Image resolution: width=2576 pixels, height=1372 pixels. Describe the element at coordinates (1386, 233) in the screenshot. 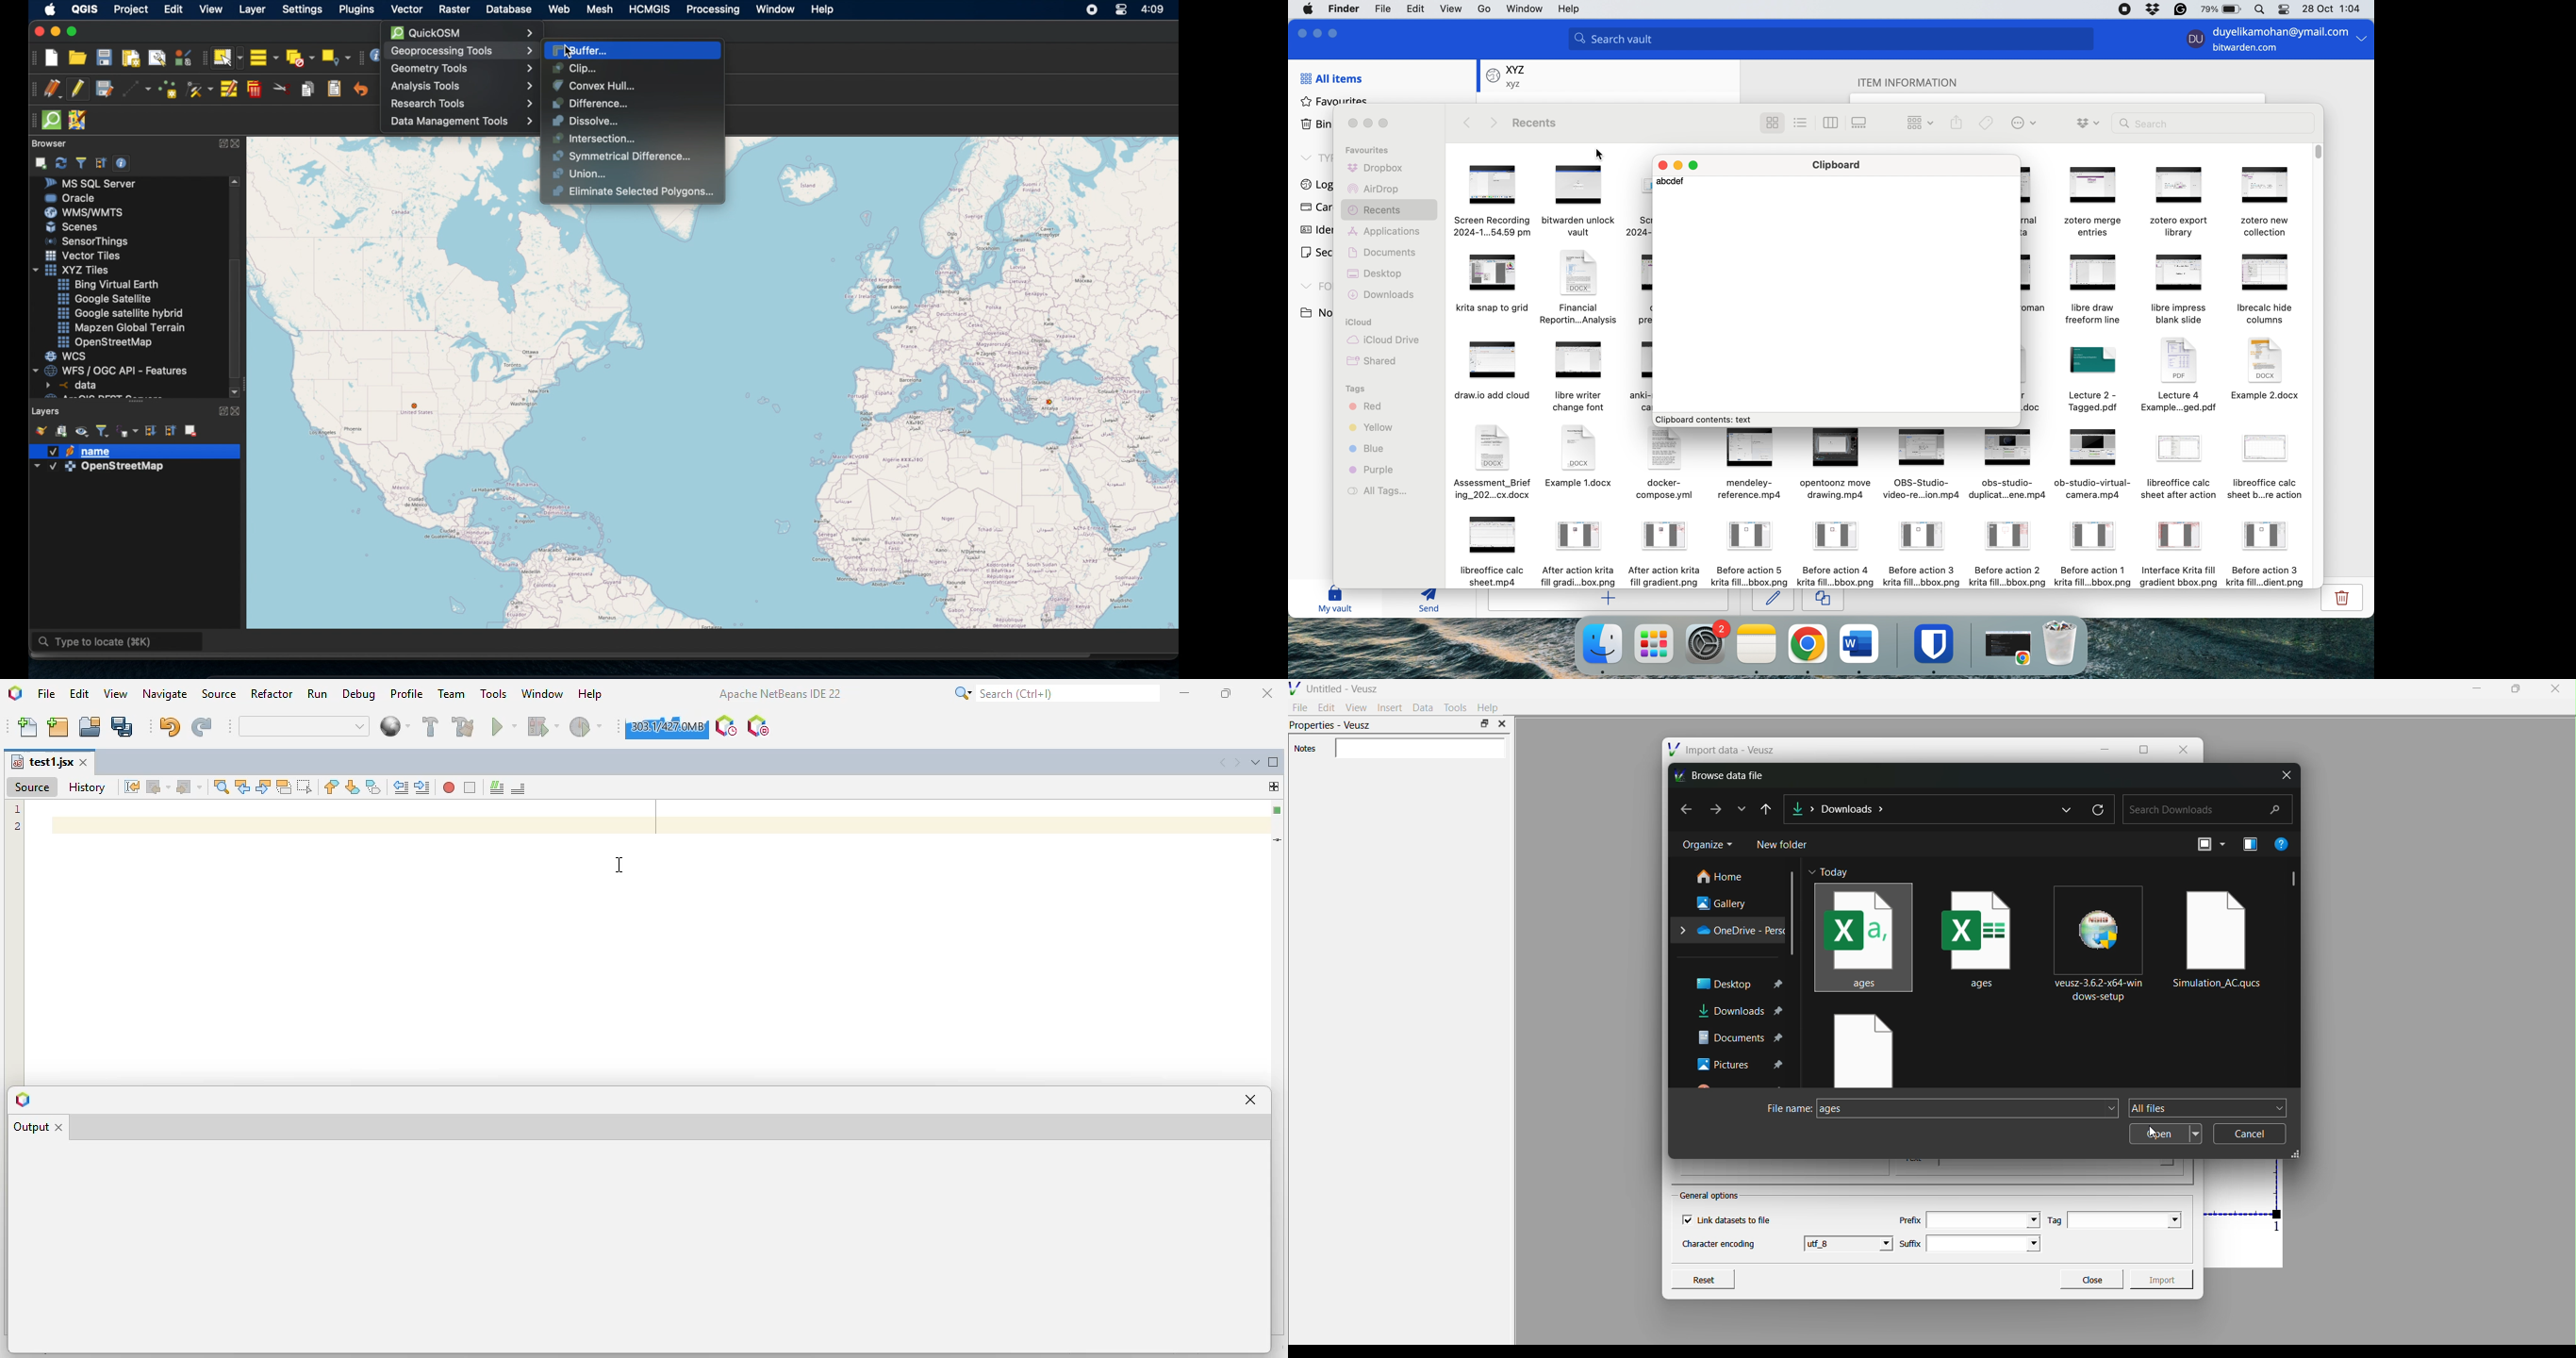

I see `applications` at that location.